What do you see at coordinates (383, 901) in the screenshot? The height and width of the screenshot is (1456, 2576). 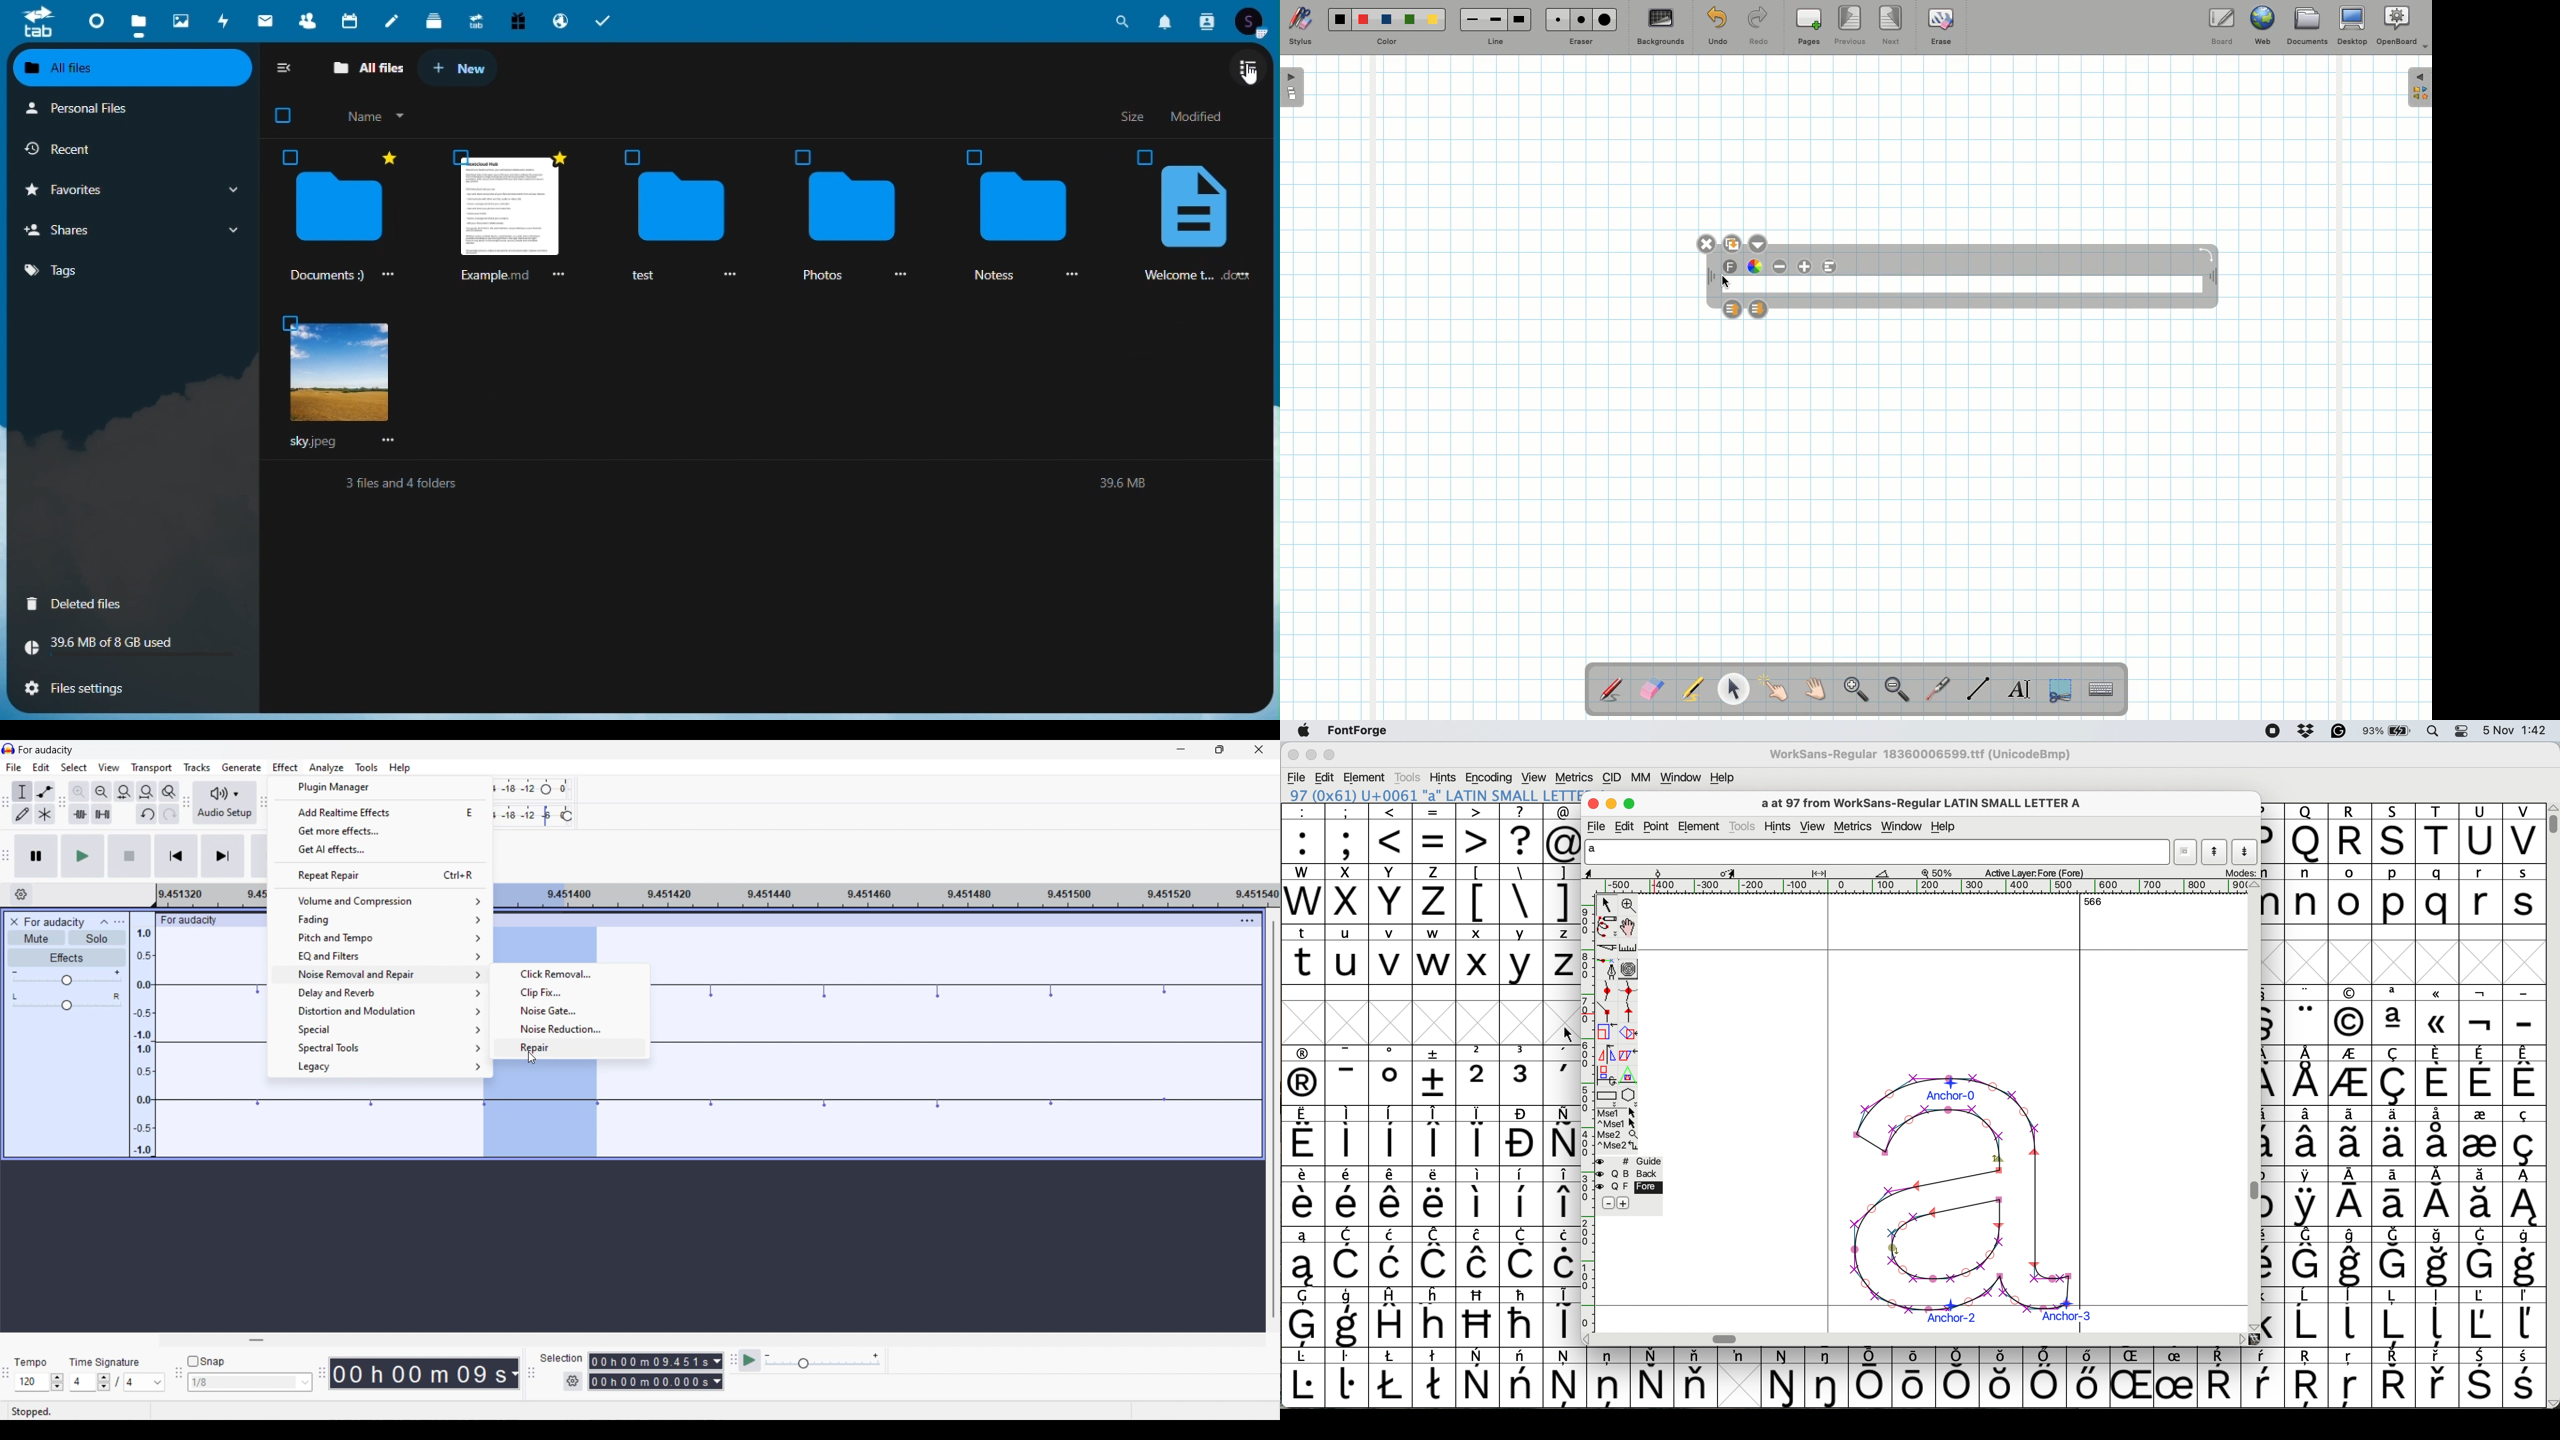 I see `Volume and compression options` at bounding box center [383, 901].